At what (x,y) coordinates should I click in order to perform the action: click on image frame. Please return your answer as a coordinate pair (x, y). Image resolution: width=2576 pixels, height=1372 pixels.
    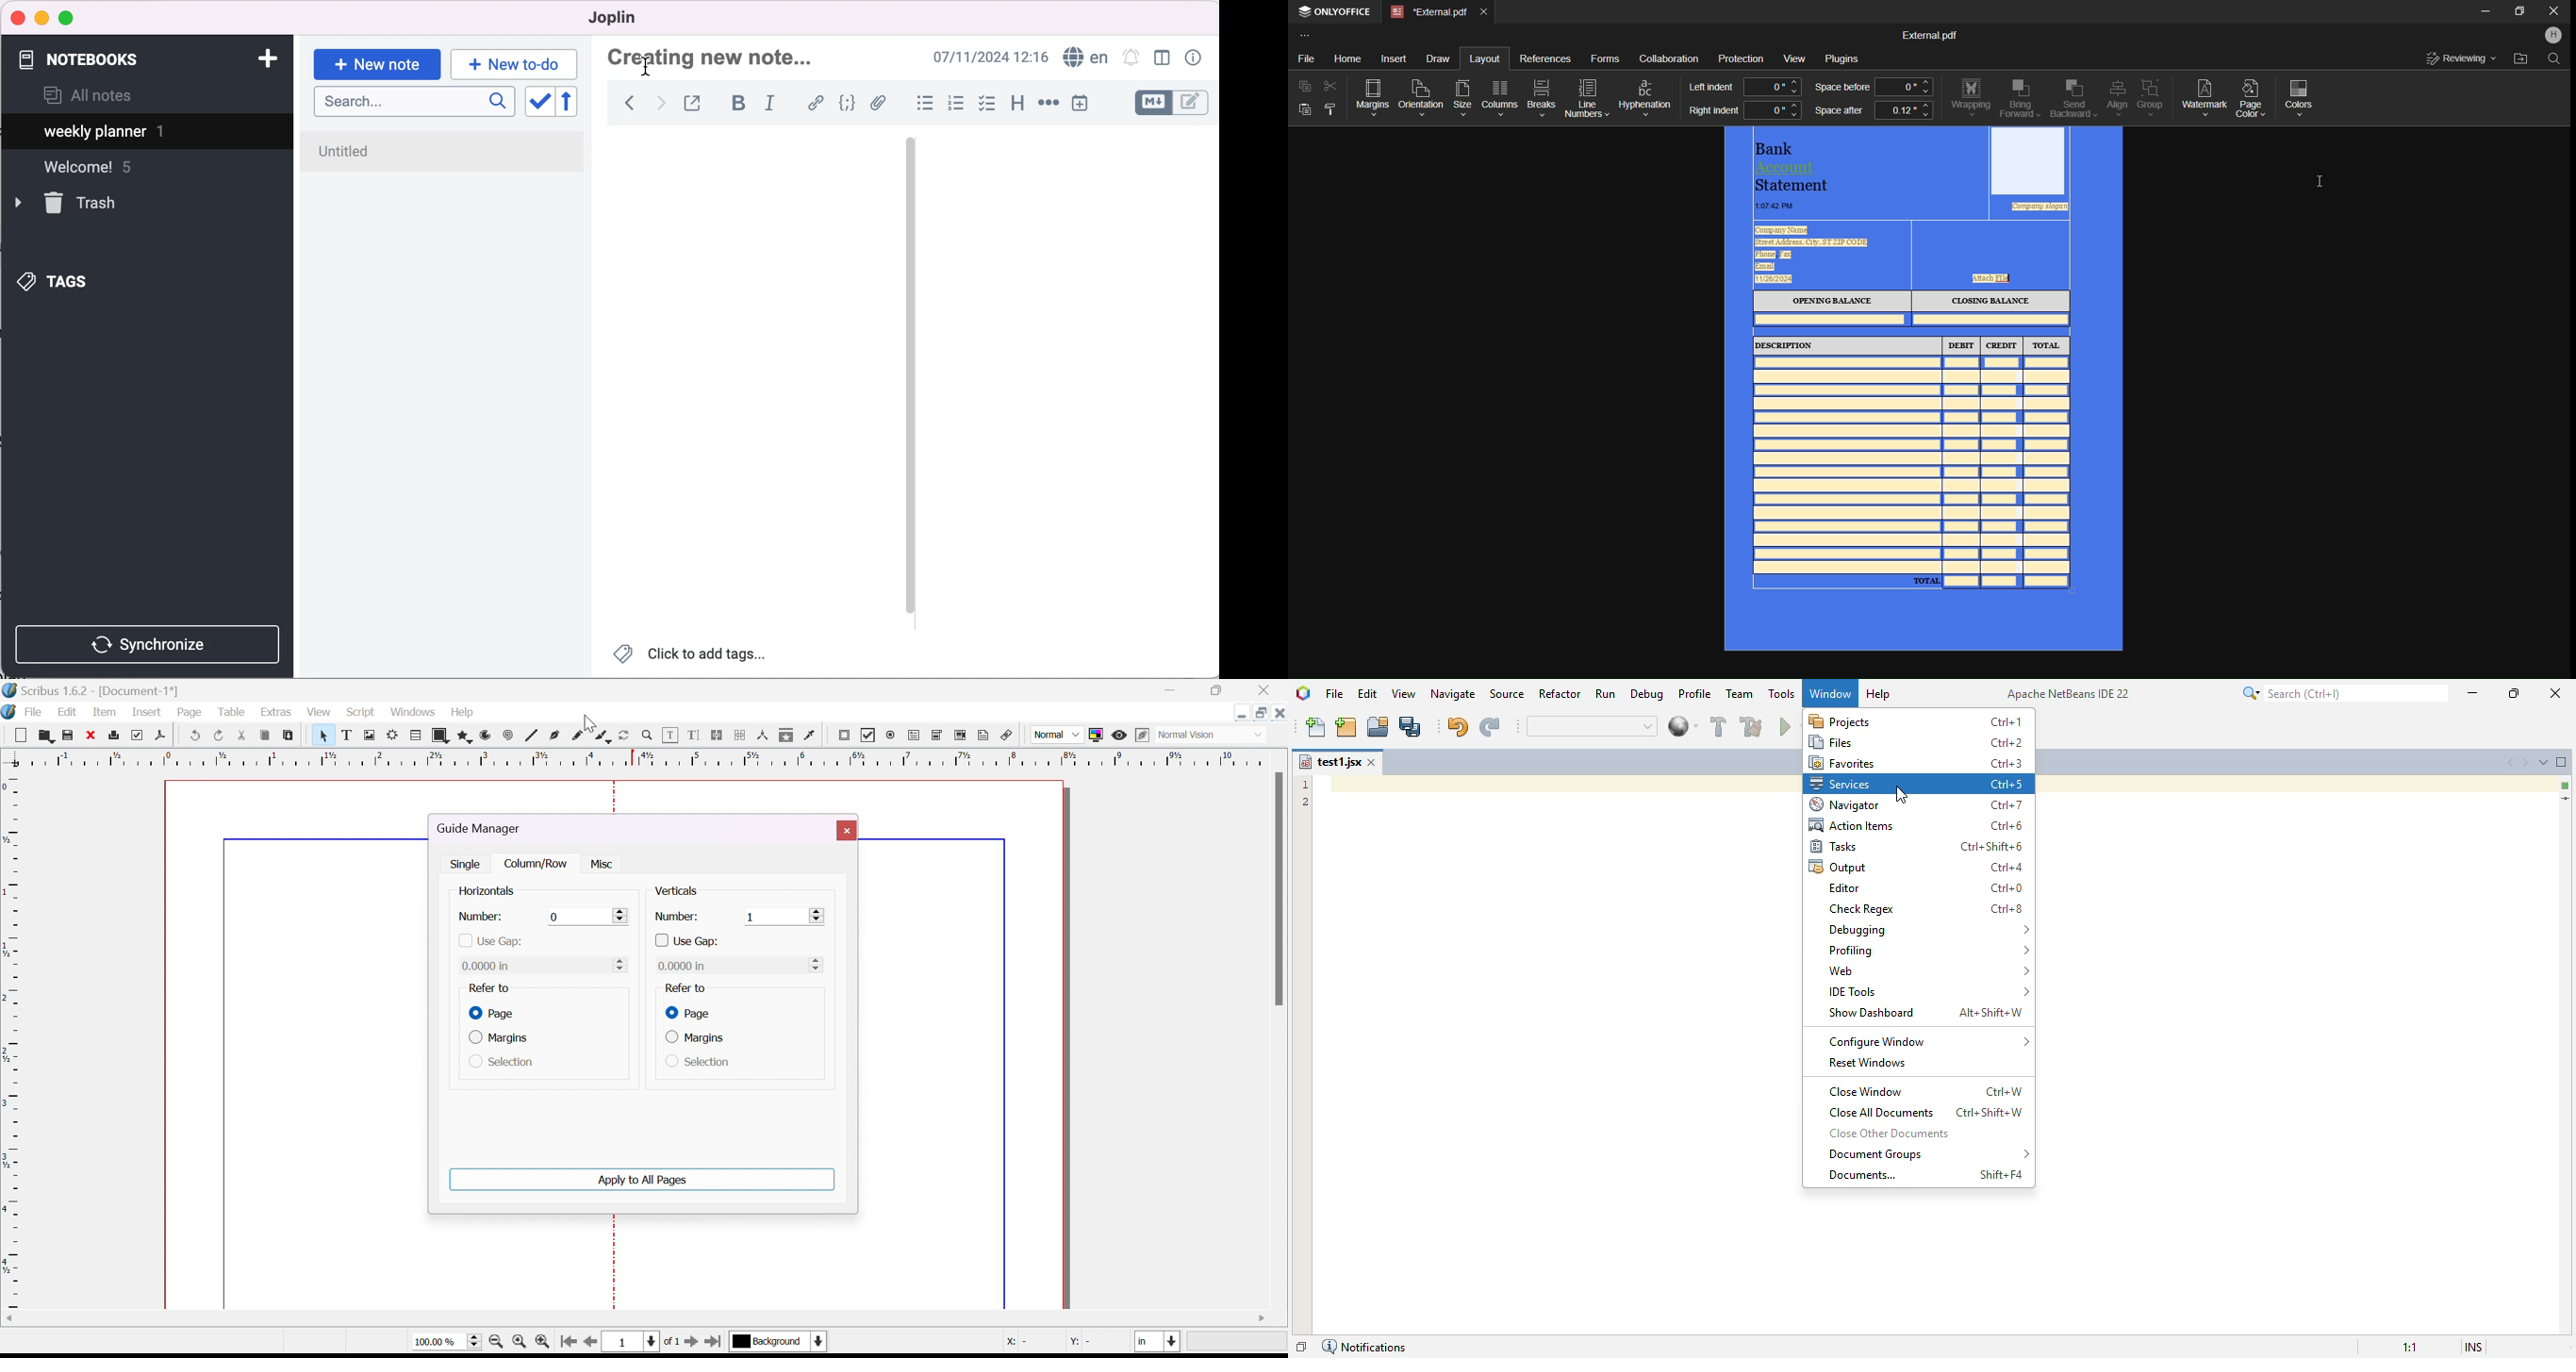
    Looking at the image, I should click on (372, 736).